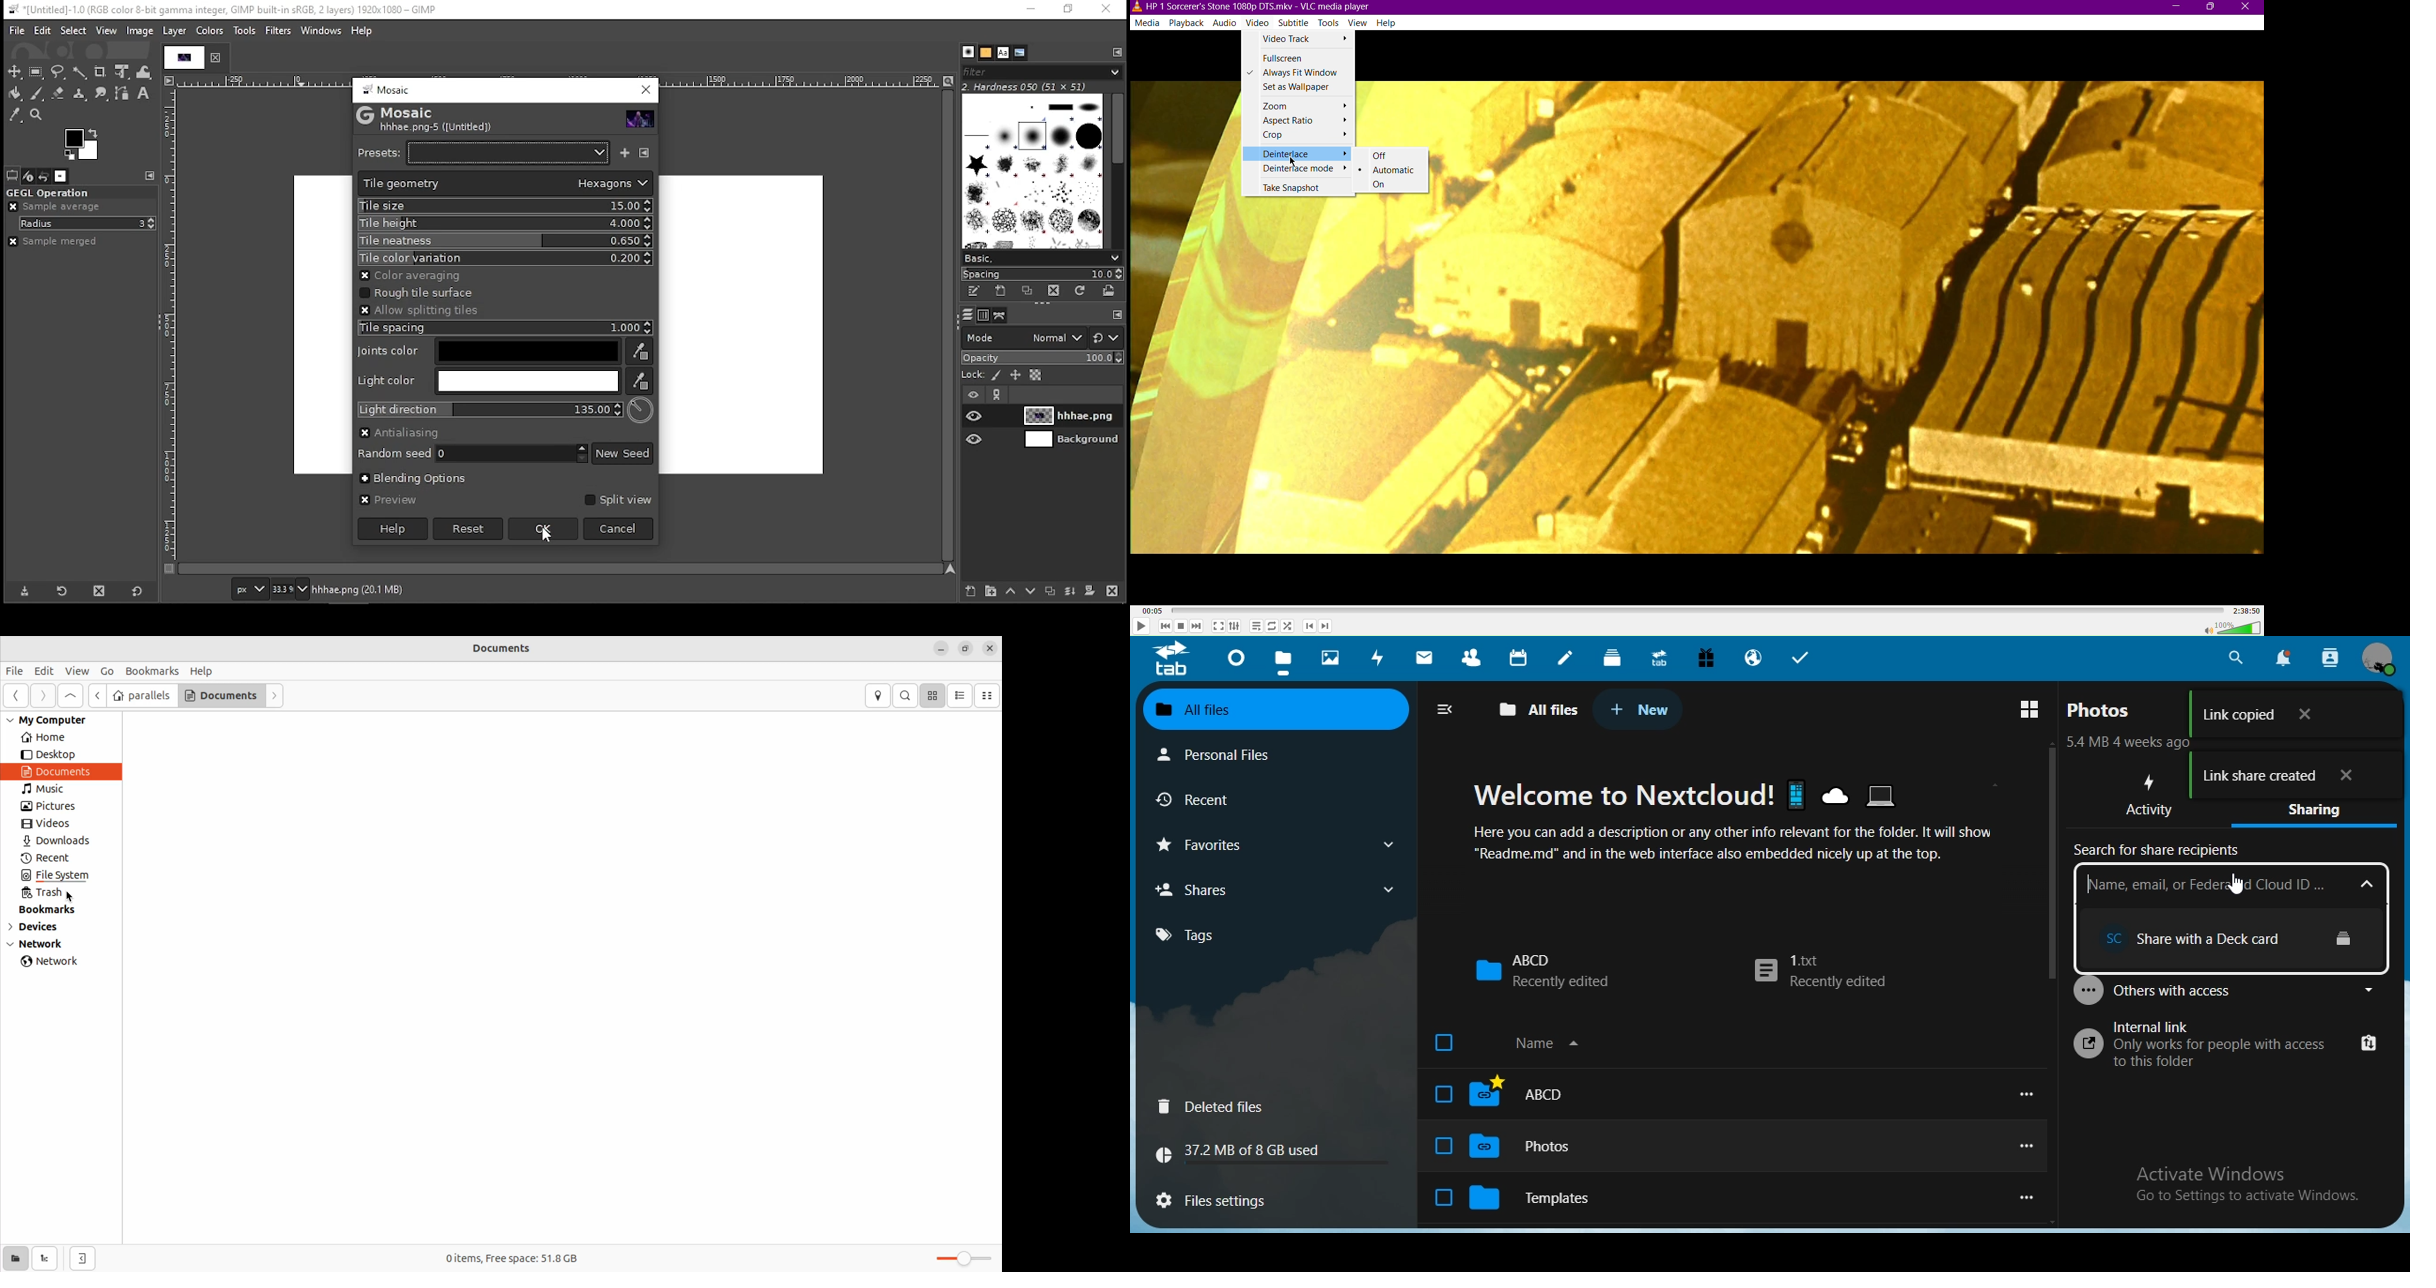 This screenshot has height=1288, width=2436. Describe the element at coordinates (1256, 627) in the screenshot. I see `Toggle playlist` at that location.